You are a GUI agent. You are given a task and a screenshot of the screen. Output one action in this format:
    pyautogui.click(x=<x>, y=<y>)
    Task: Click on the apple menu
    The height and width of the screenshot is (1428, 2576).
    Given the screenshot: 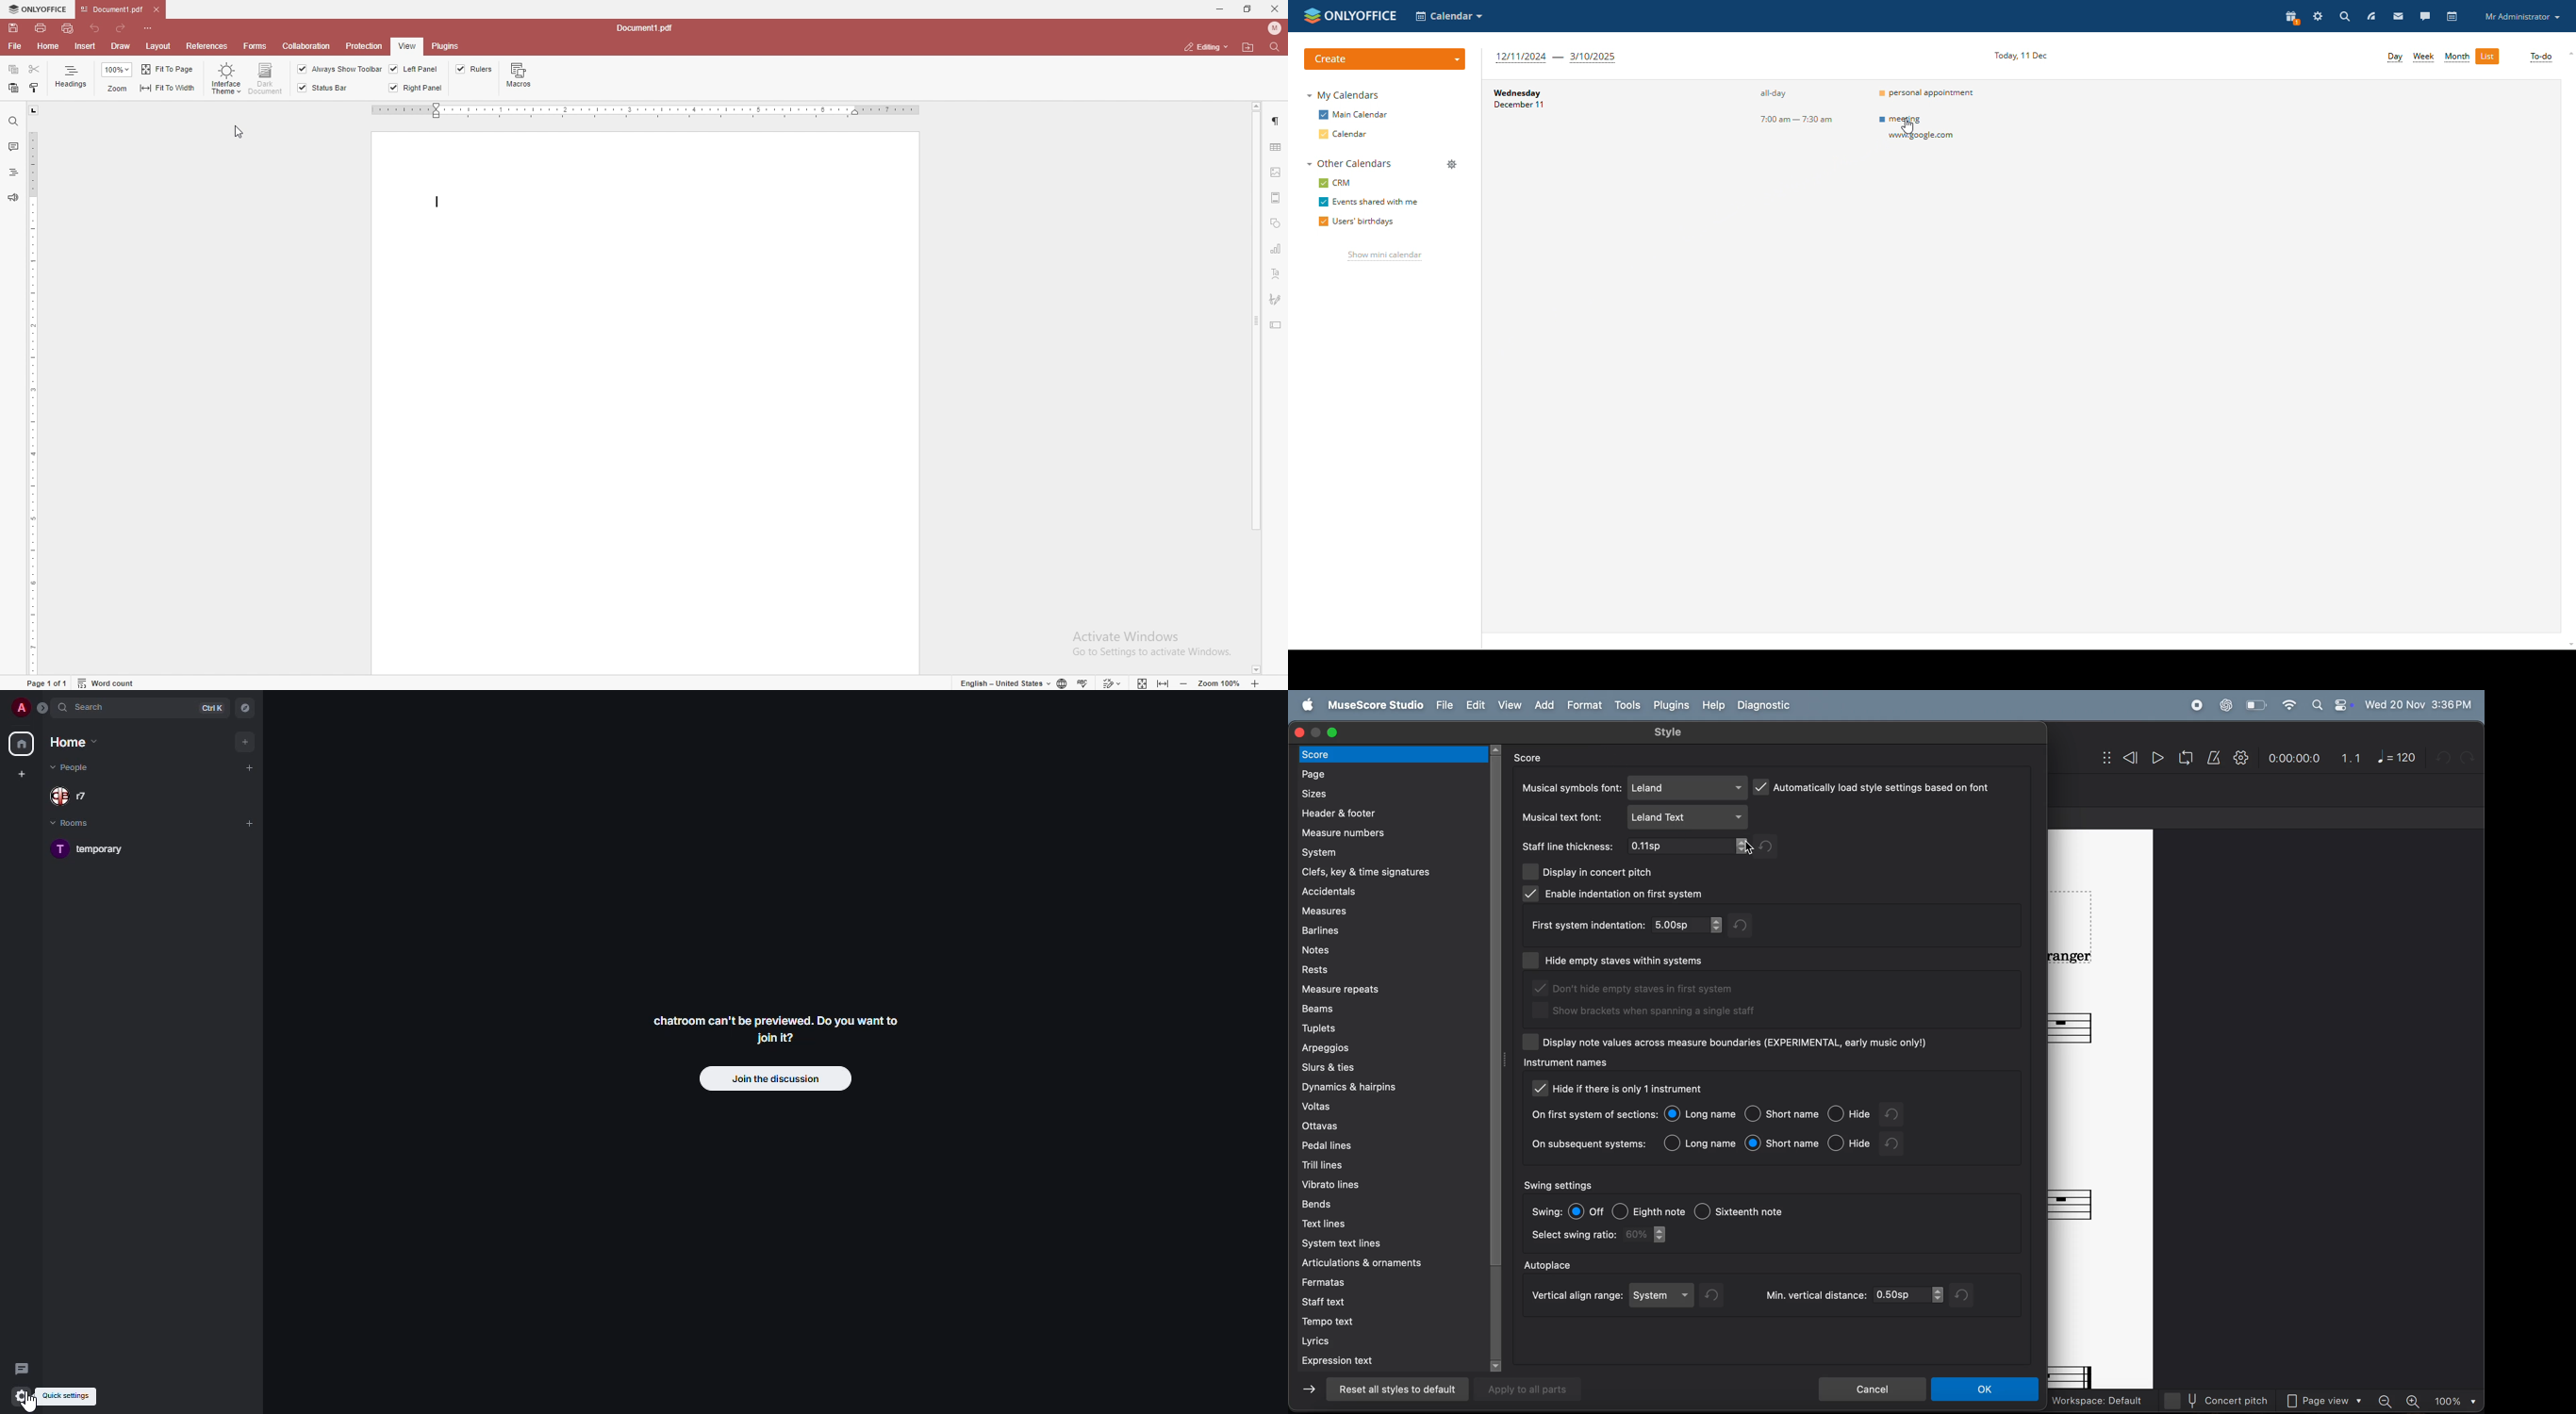 What is the action you would take?
    pyautogui.click(x=1305, y=706)
    